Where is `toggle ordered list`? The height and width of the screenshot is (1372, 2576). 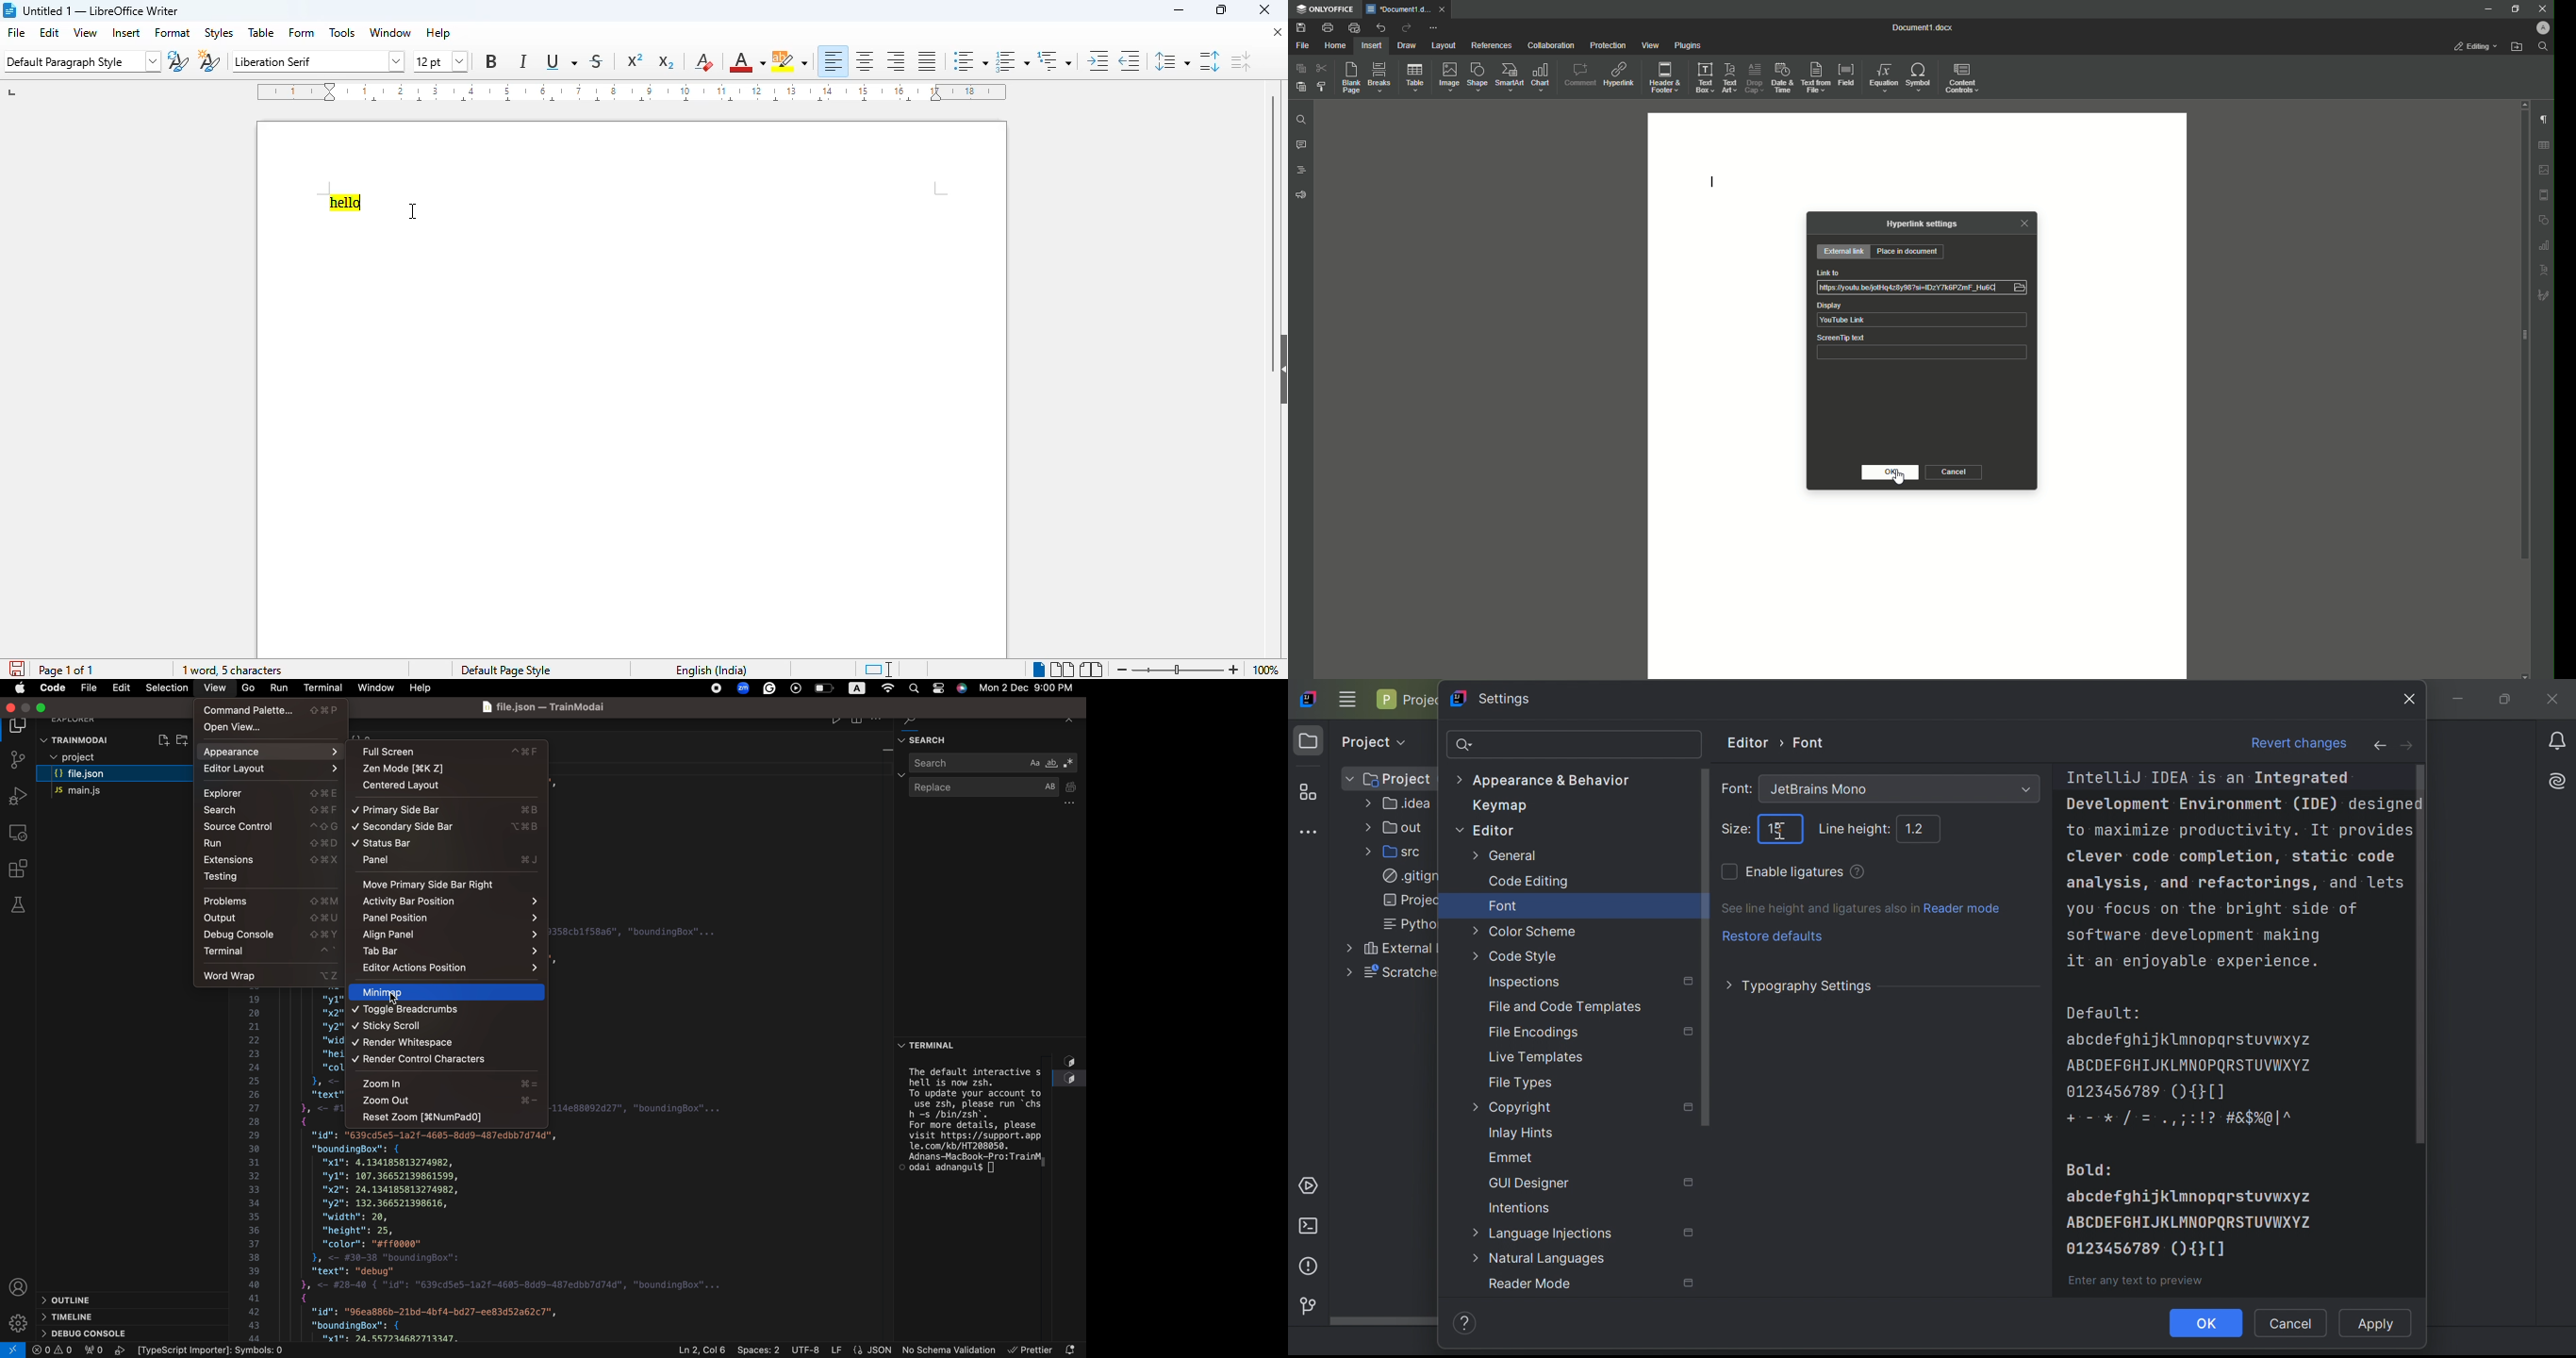
toggle ordered list is located at coordinates (1013, 60).